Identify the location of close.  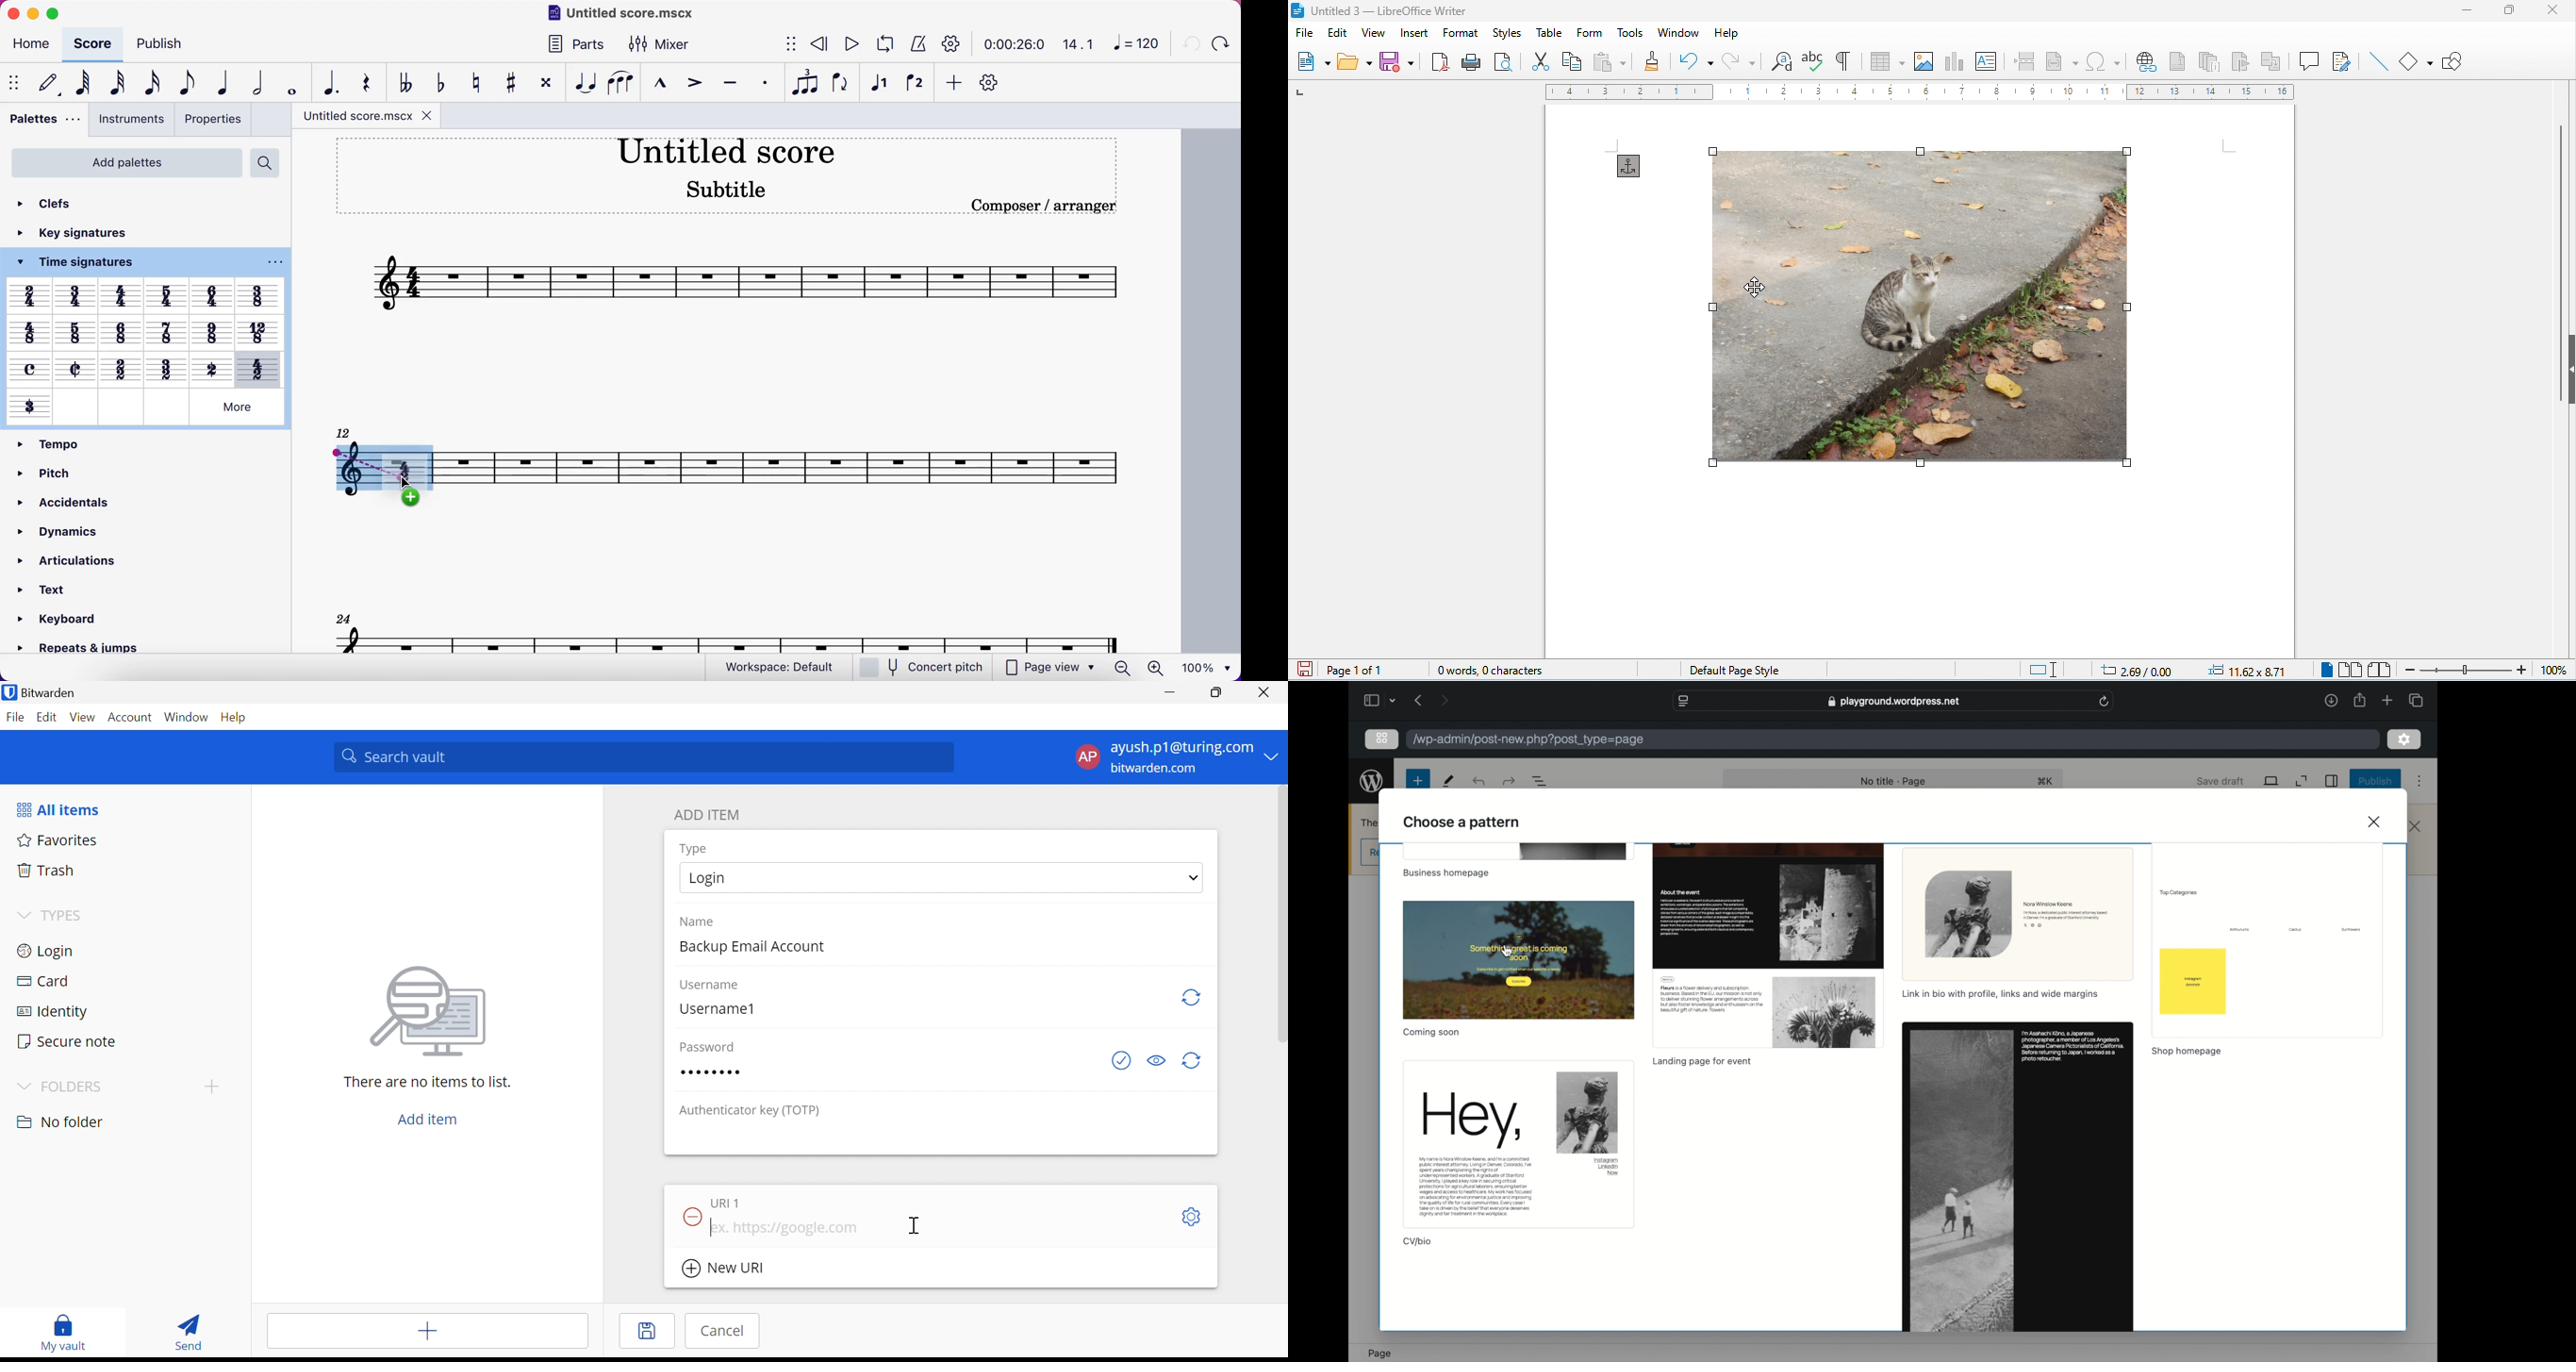
(2416, 827).